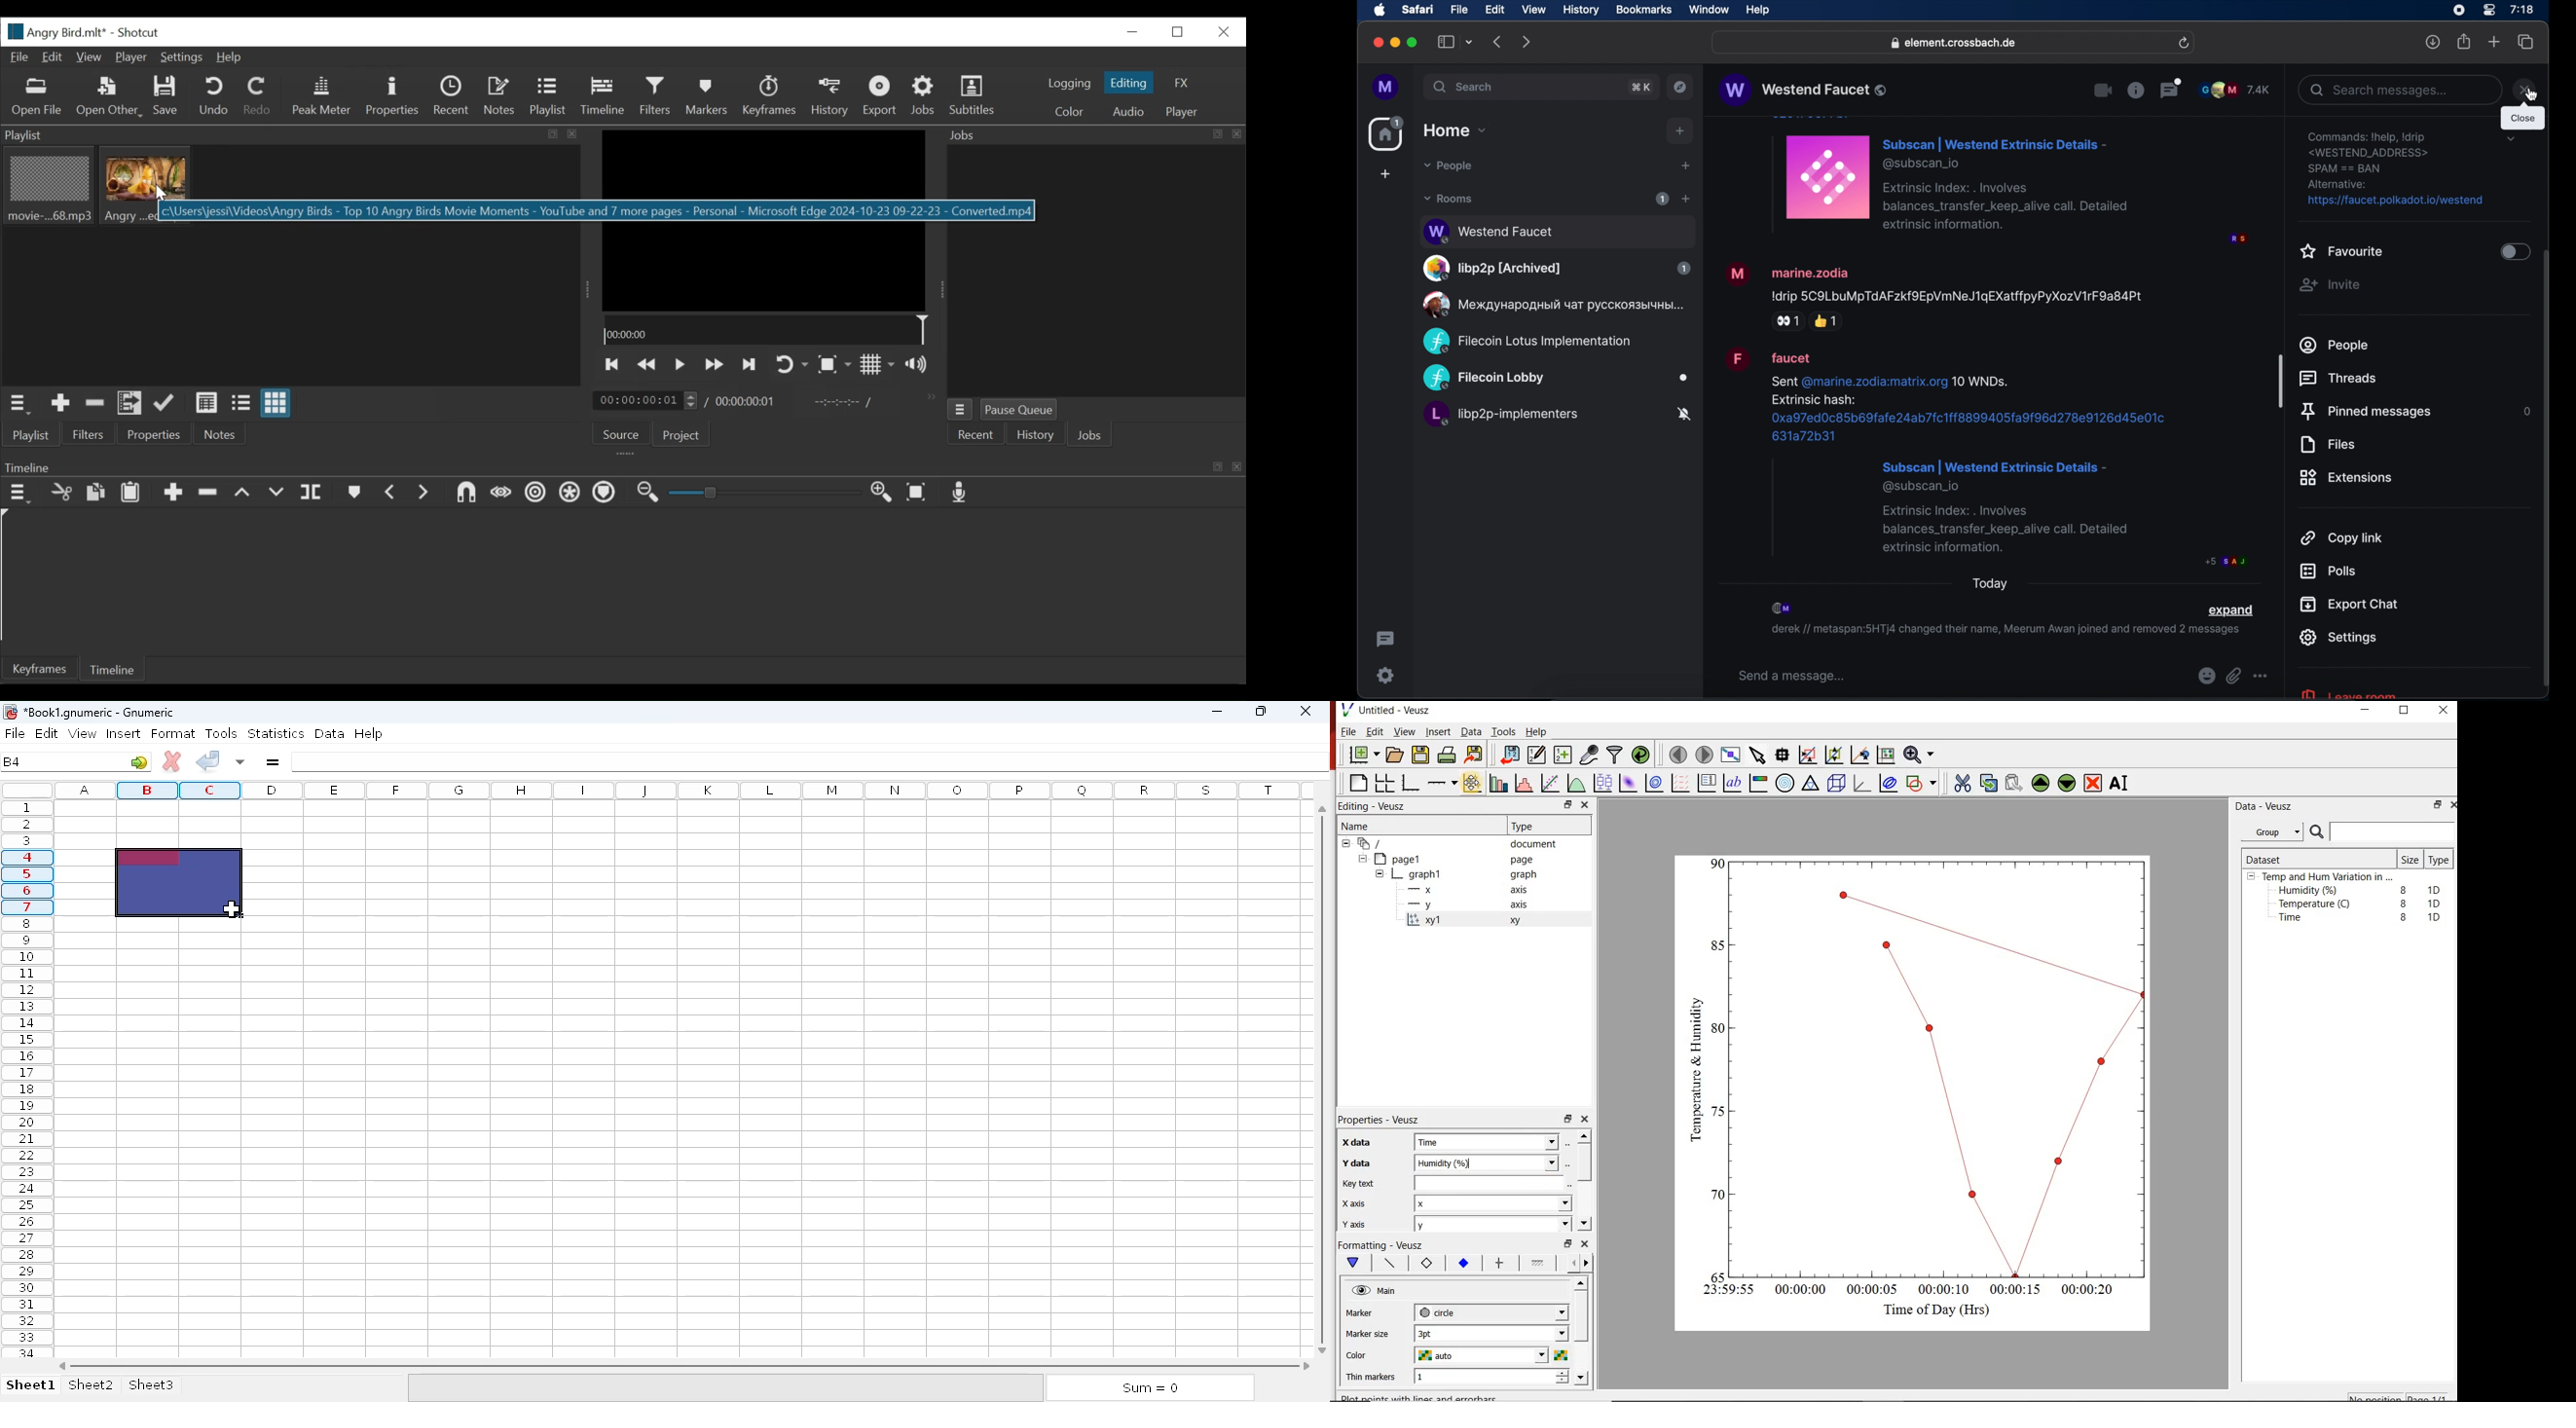 The height and width of the screenshot is (1428, 2576). What do you see at coordinates (153, 434) in the screenshot?
I see `Properties` at bounding box center [153, 434].